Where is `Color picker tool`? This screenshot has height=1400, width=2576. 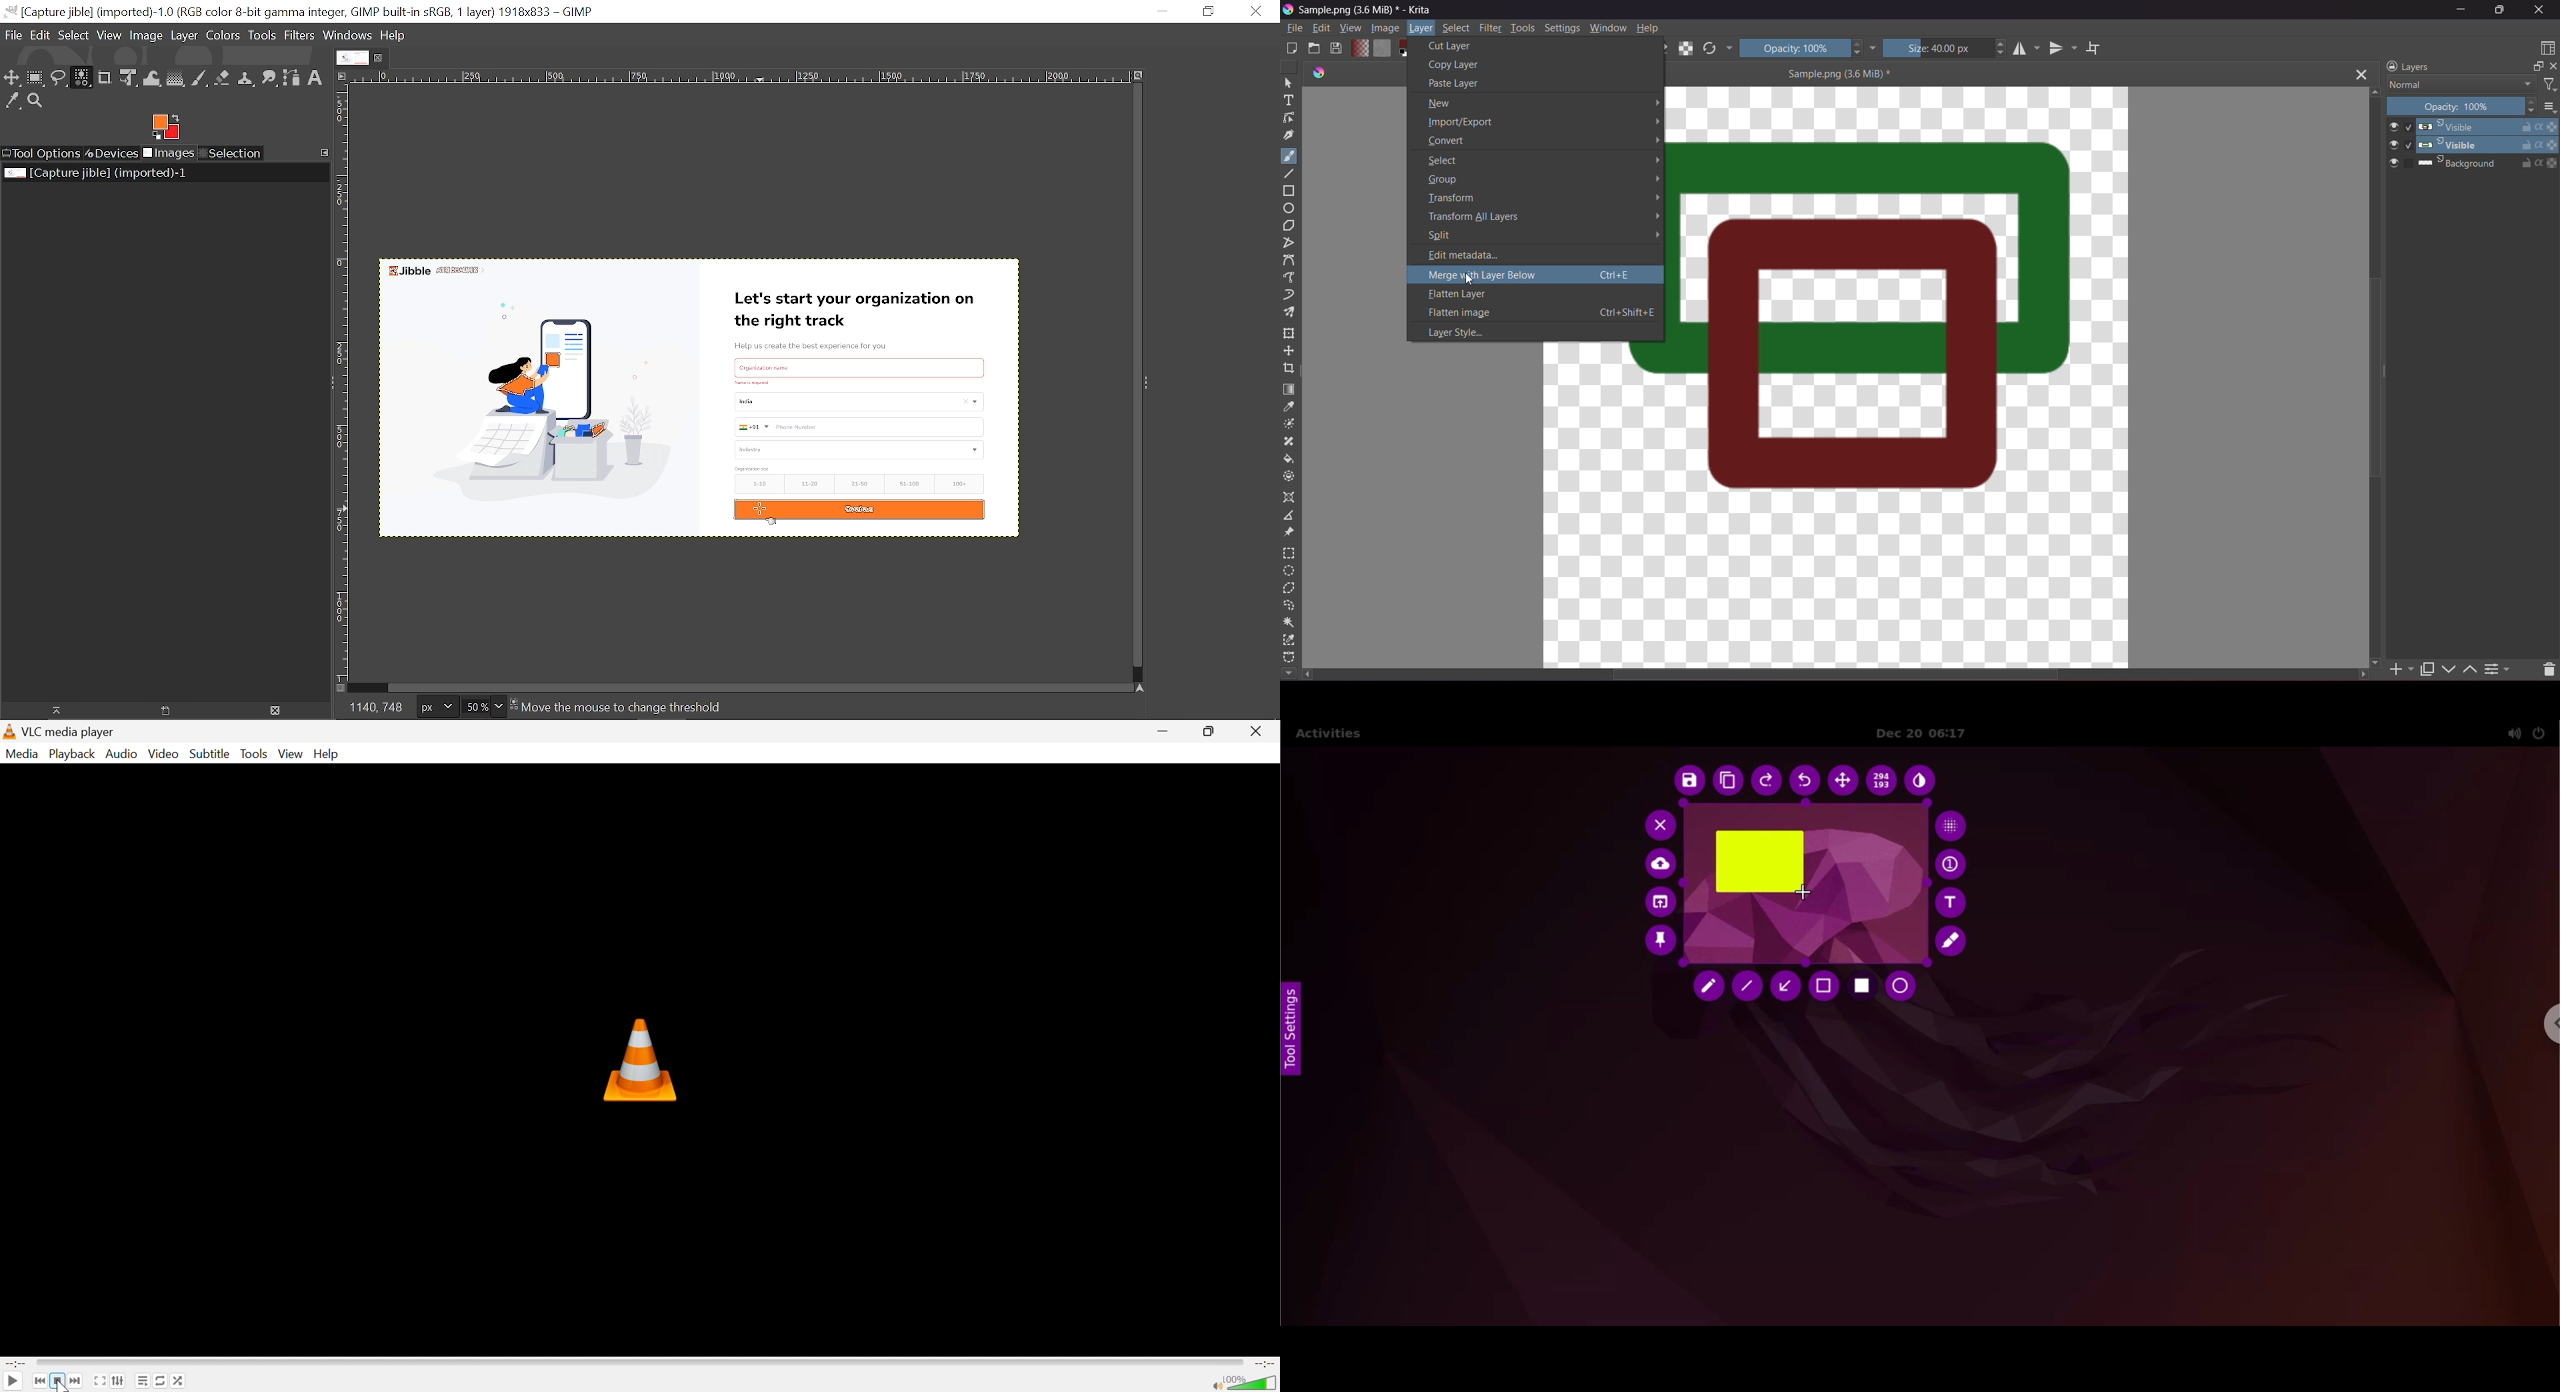
Color picker tool is located at coordinates (13, 102).